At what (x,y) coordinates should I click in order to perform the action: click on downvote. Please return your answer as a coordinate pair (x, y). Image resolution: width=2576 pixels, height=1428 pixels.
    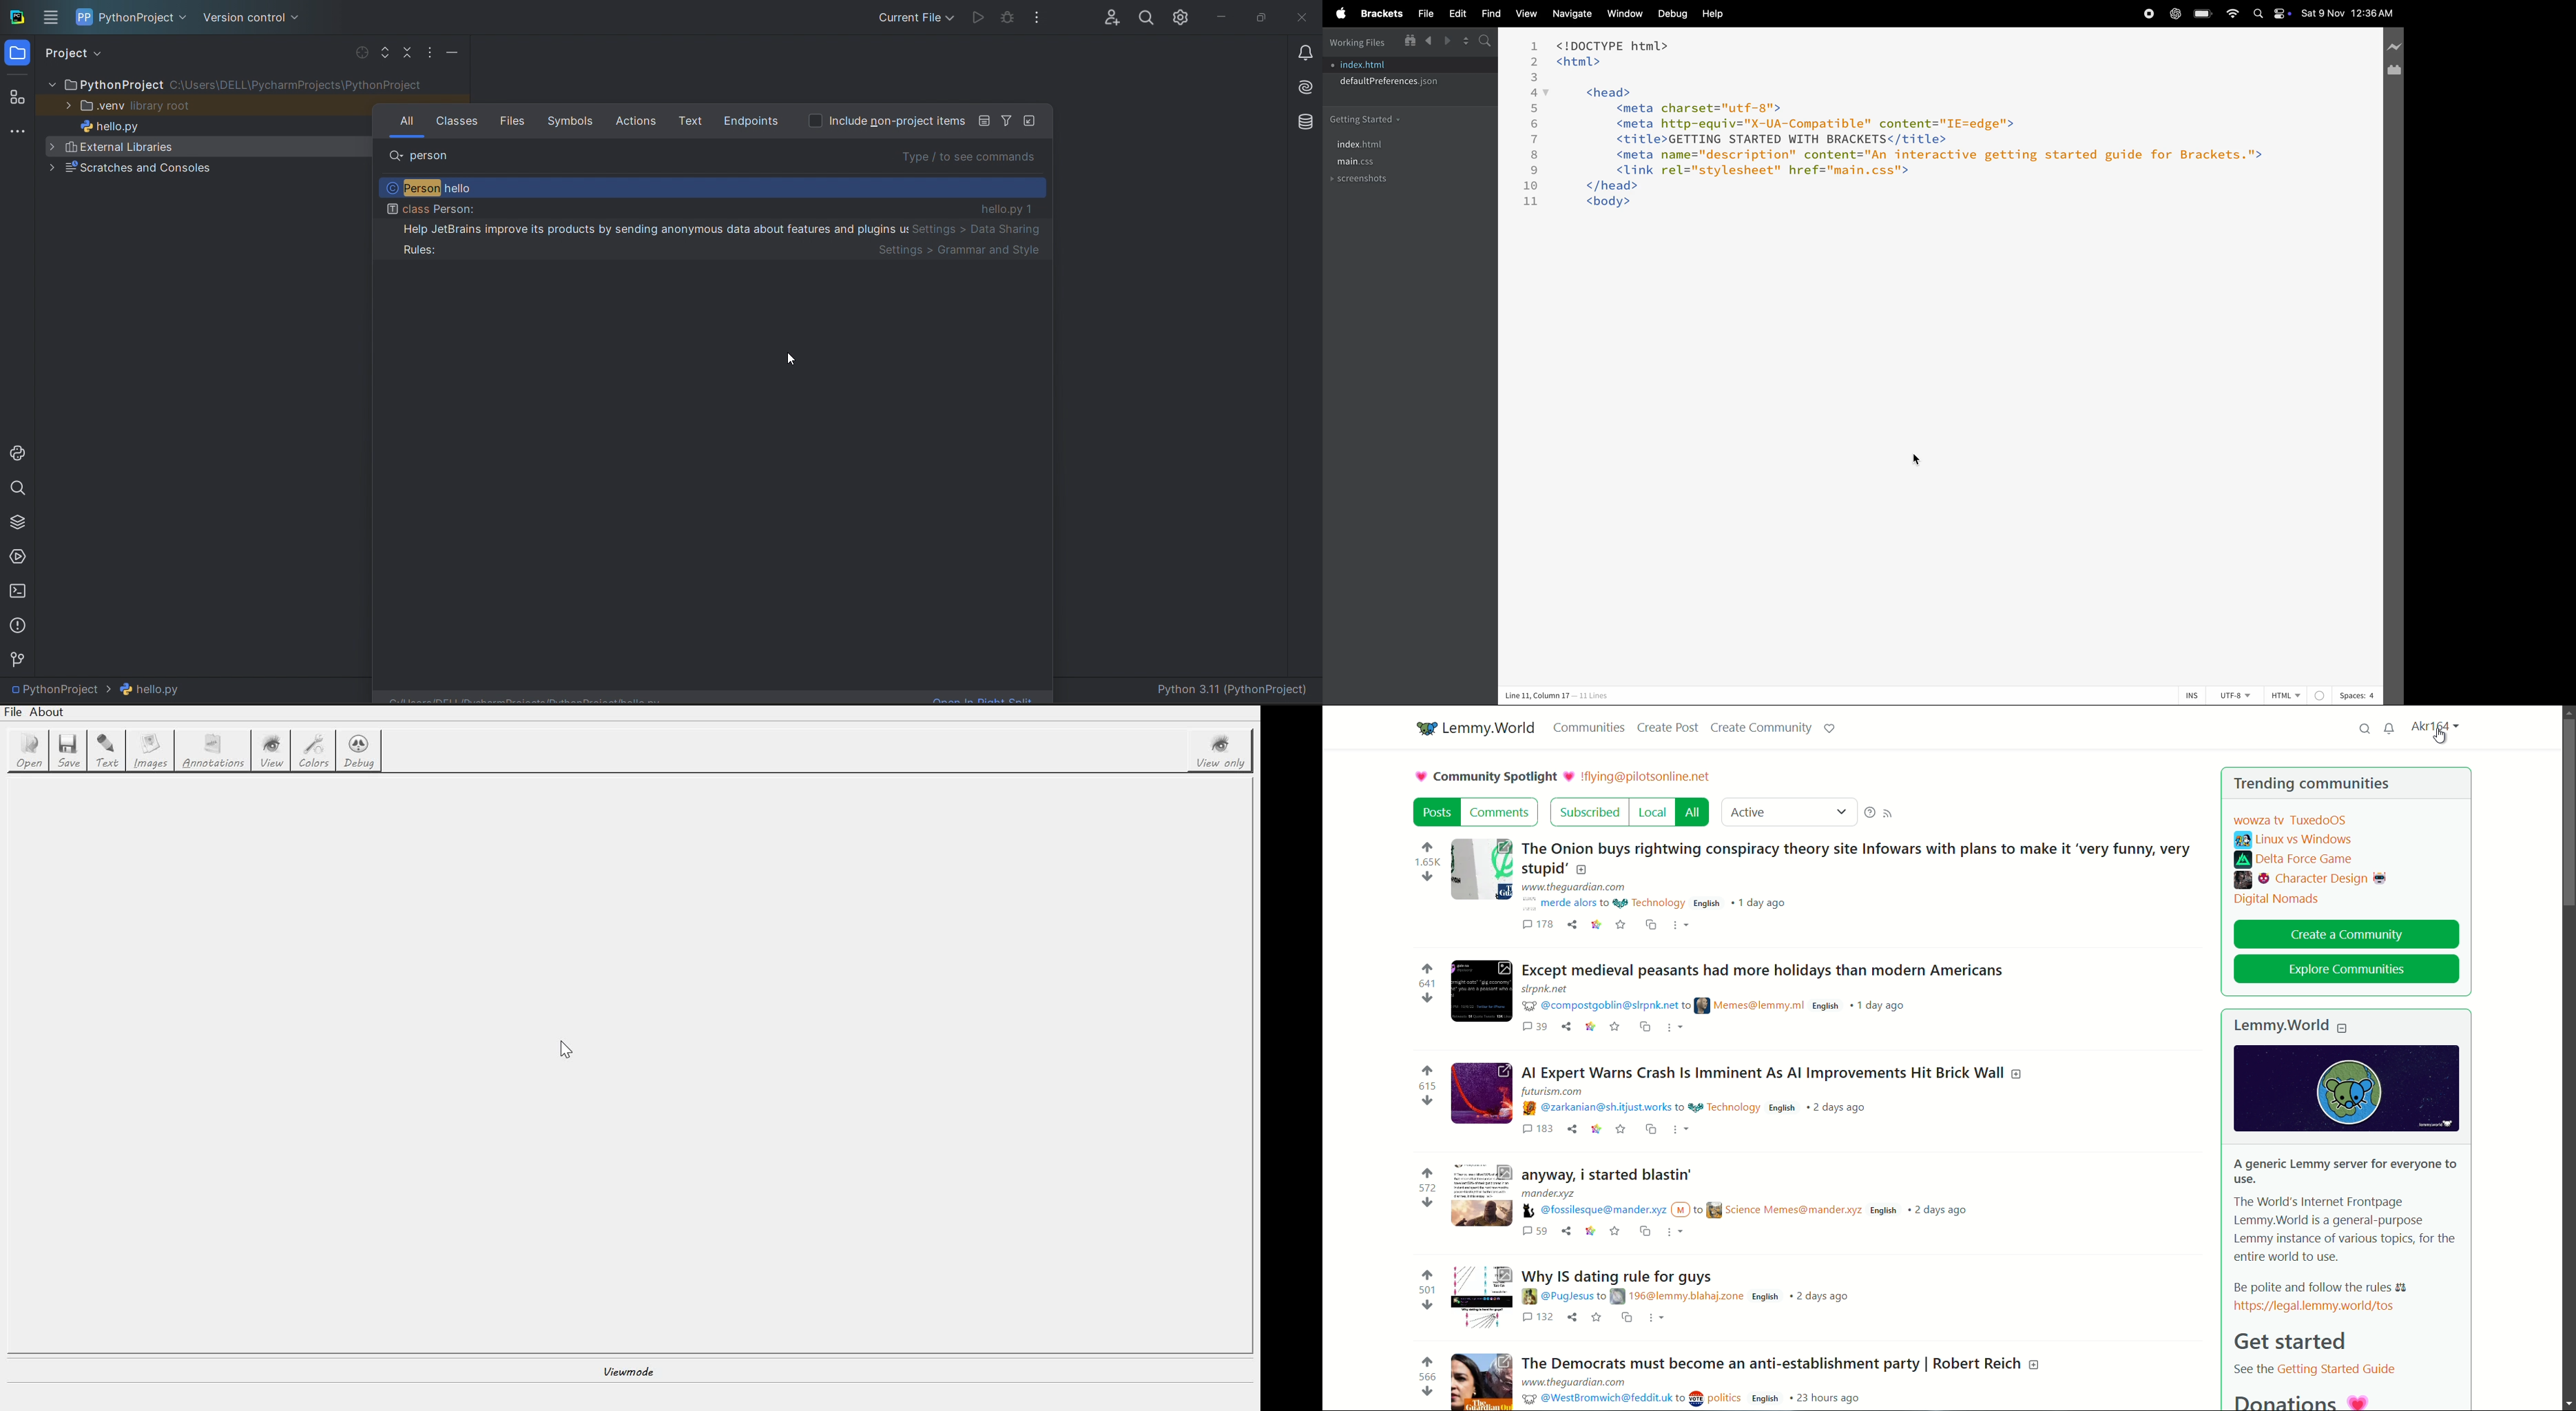
    Looking at the image, I should click on (1426, 1101).